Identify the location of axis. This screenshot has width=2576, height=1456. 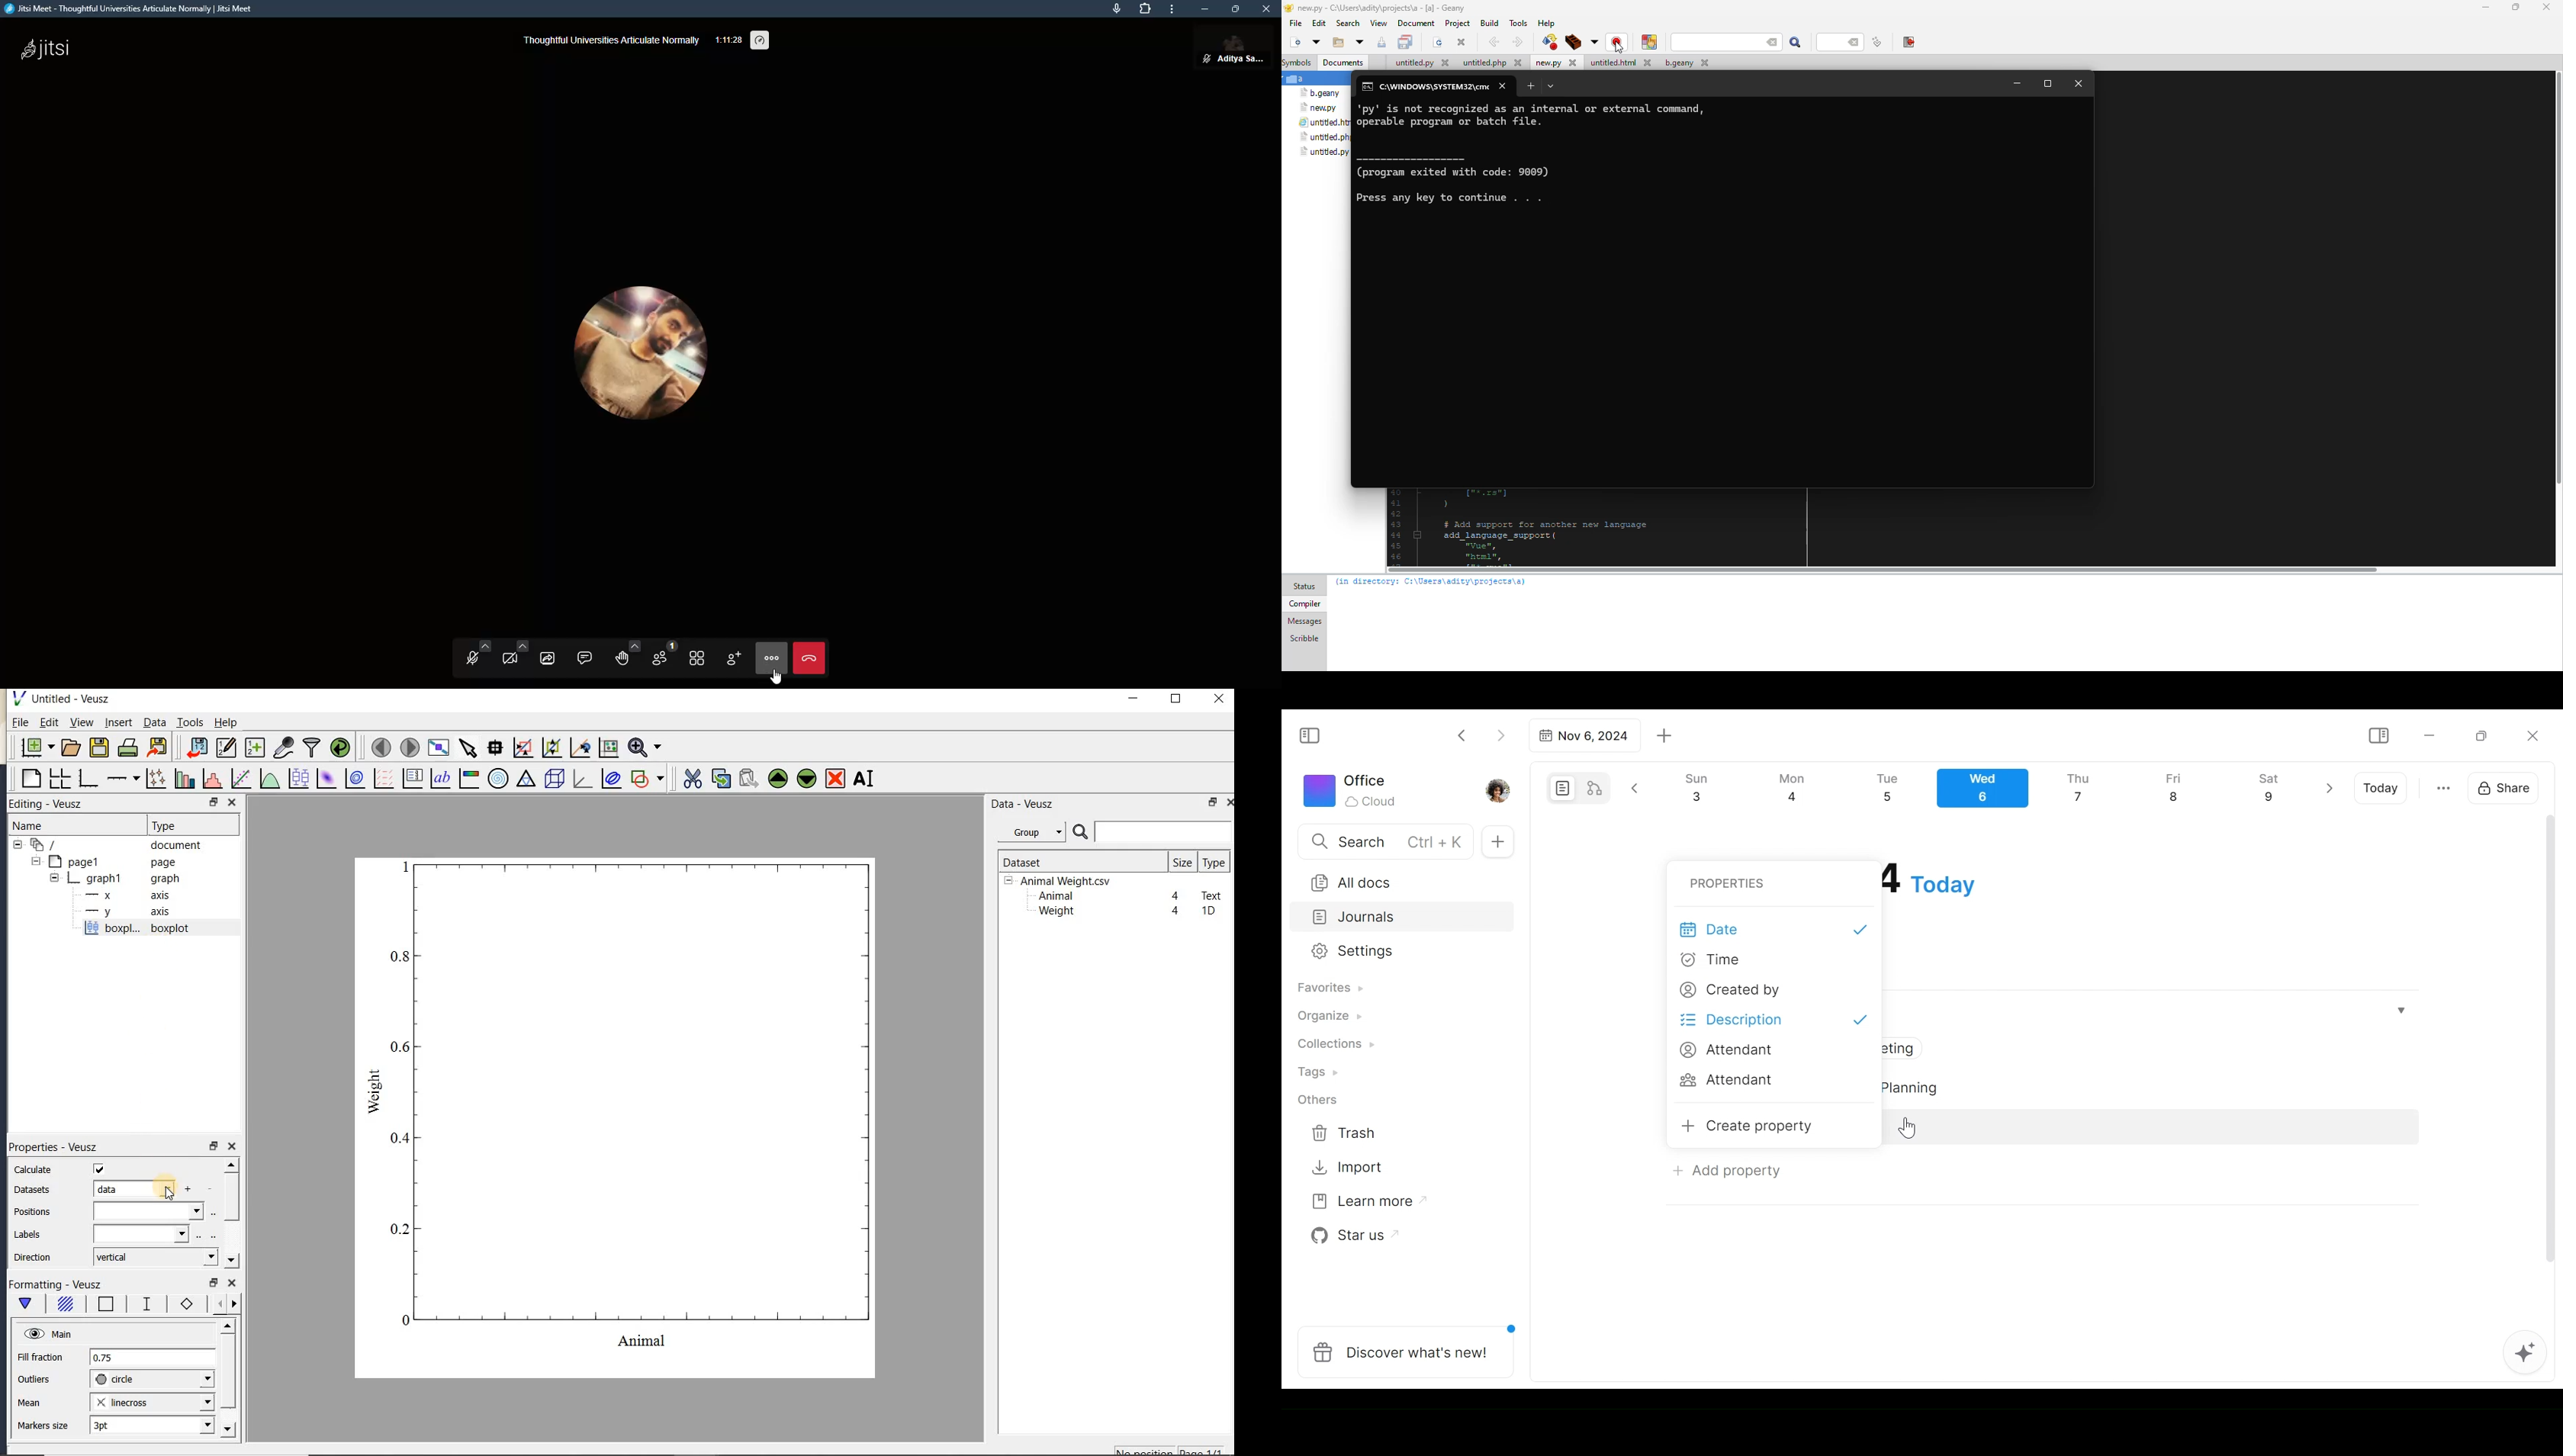
(124, 912).